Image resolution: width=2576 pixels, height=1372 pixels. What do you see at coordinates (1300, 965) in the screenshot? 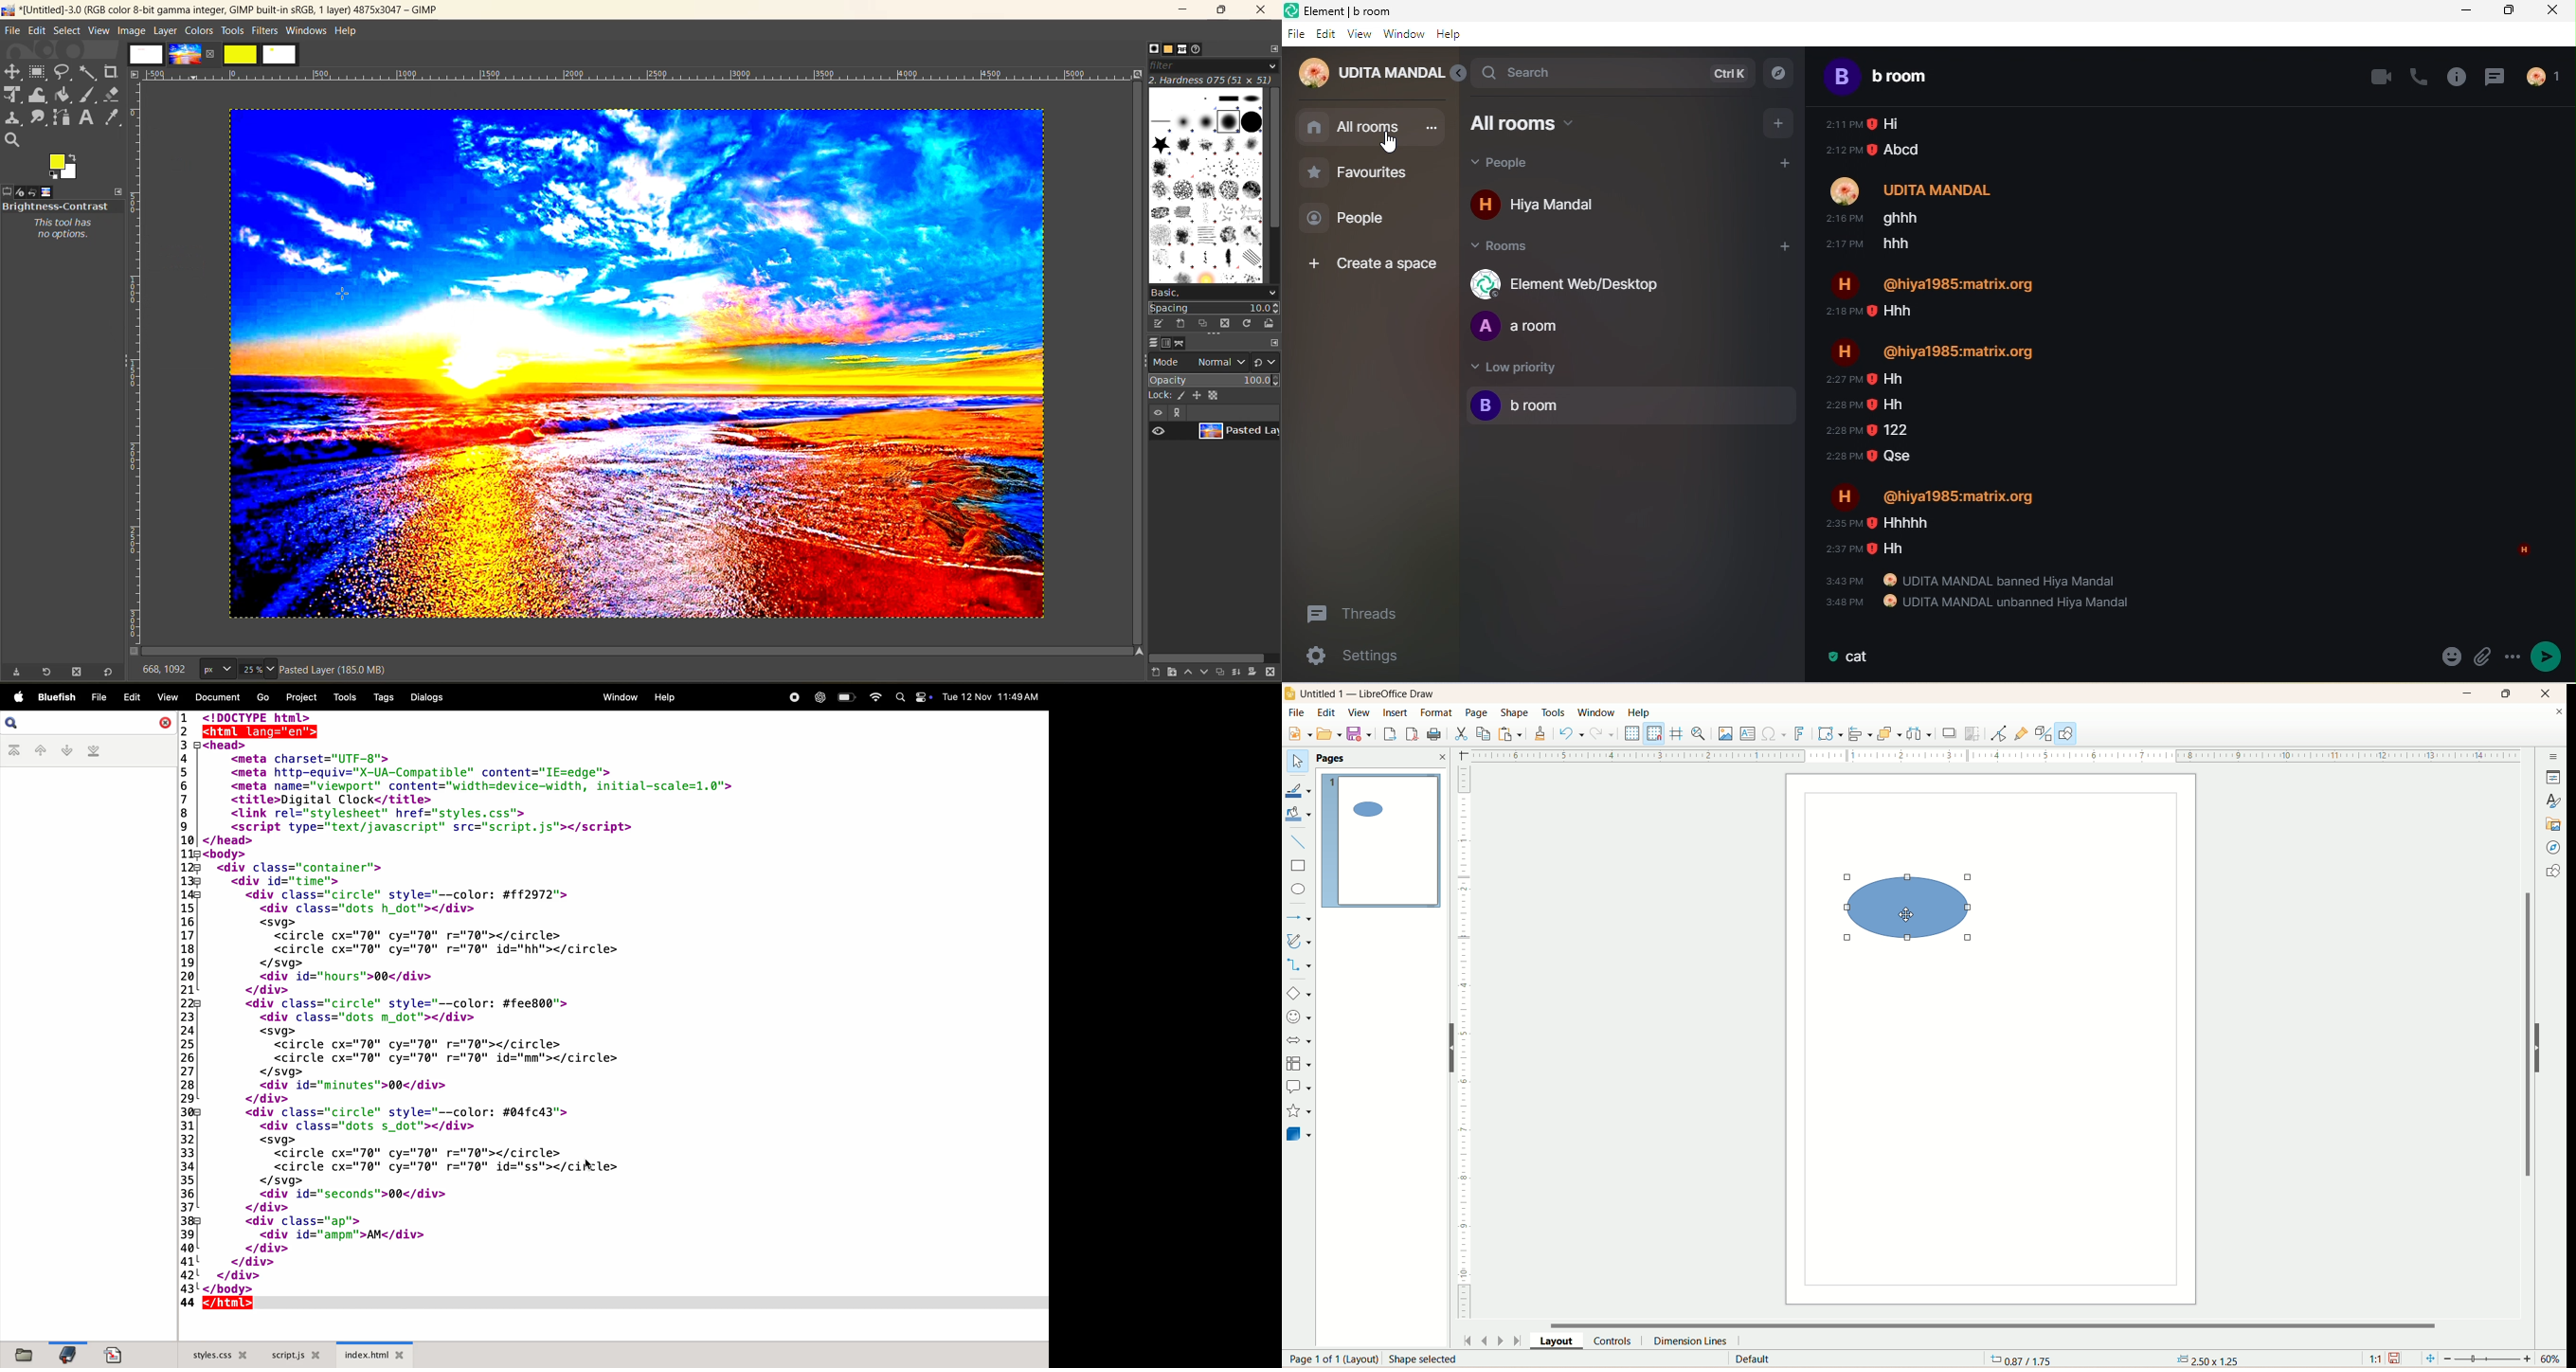
I see `connectors` at bounding box center [1300, 965].